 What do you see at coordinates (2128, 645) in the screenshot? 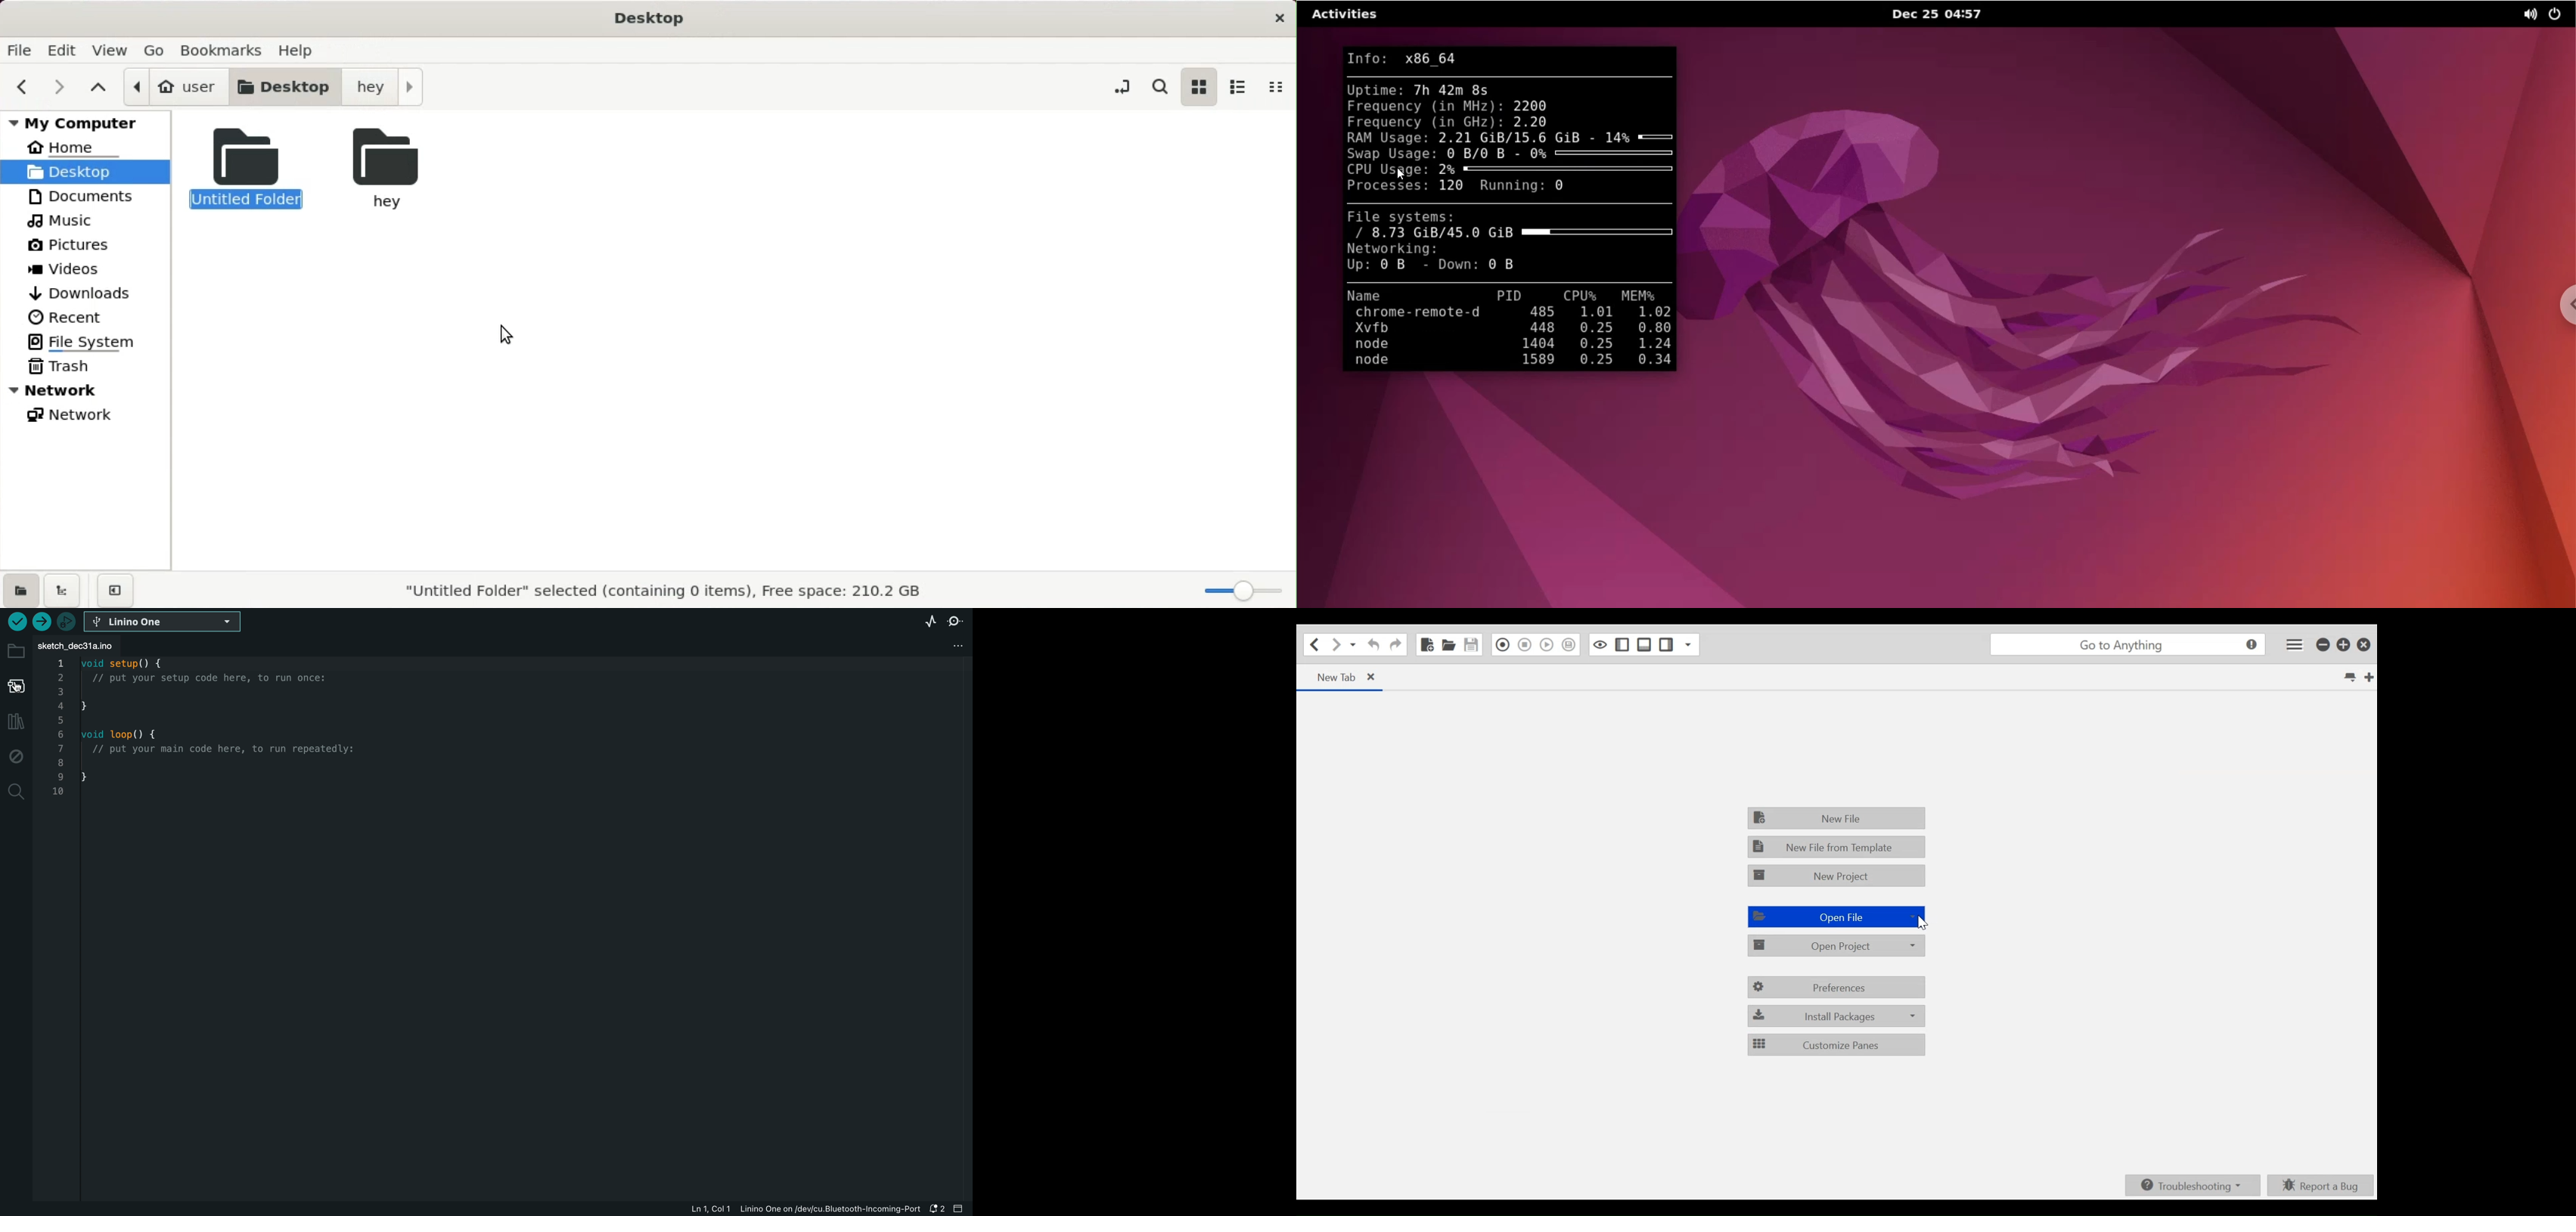
I see `go to anything` at bounding box center [2128, 645].